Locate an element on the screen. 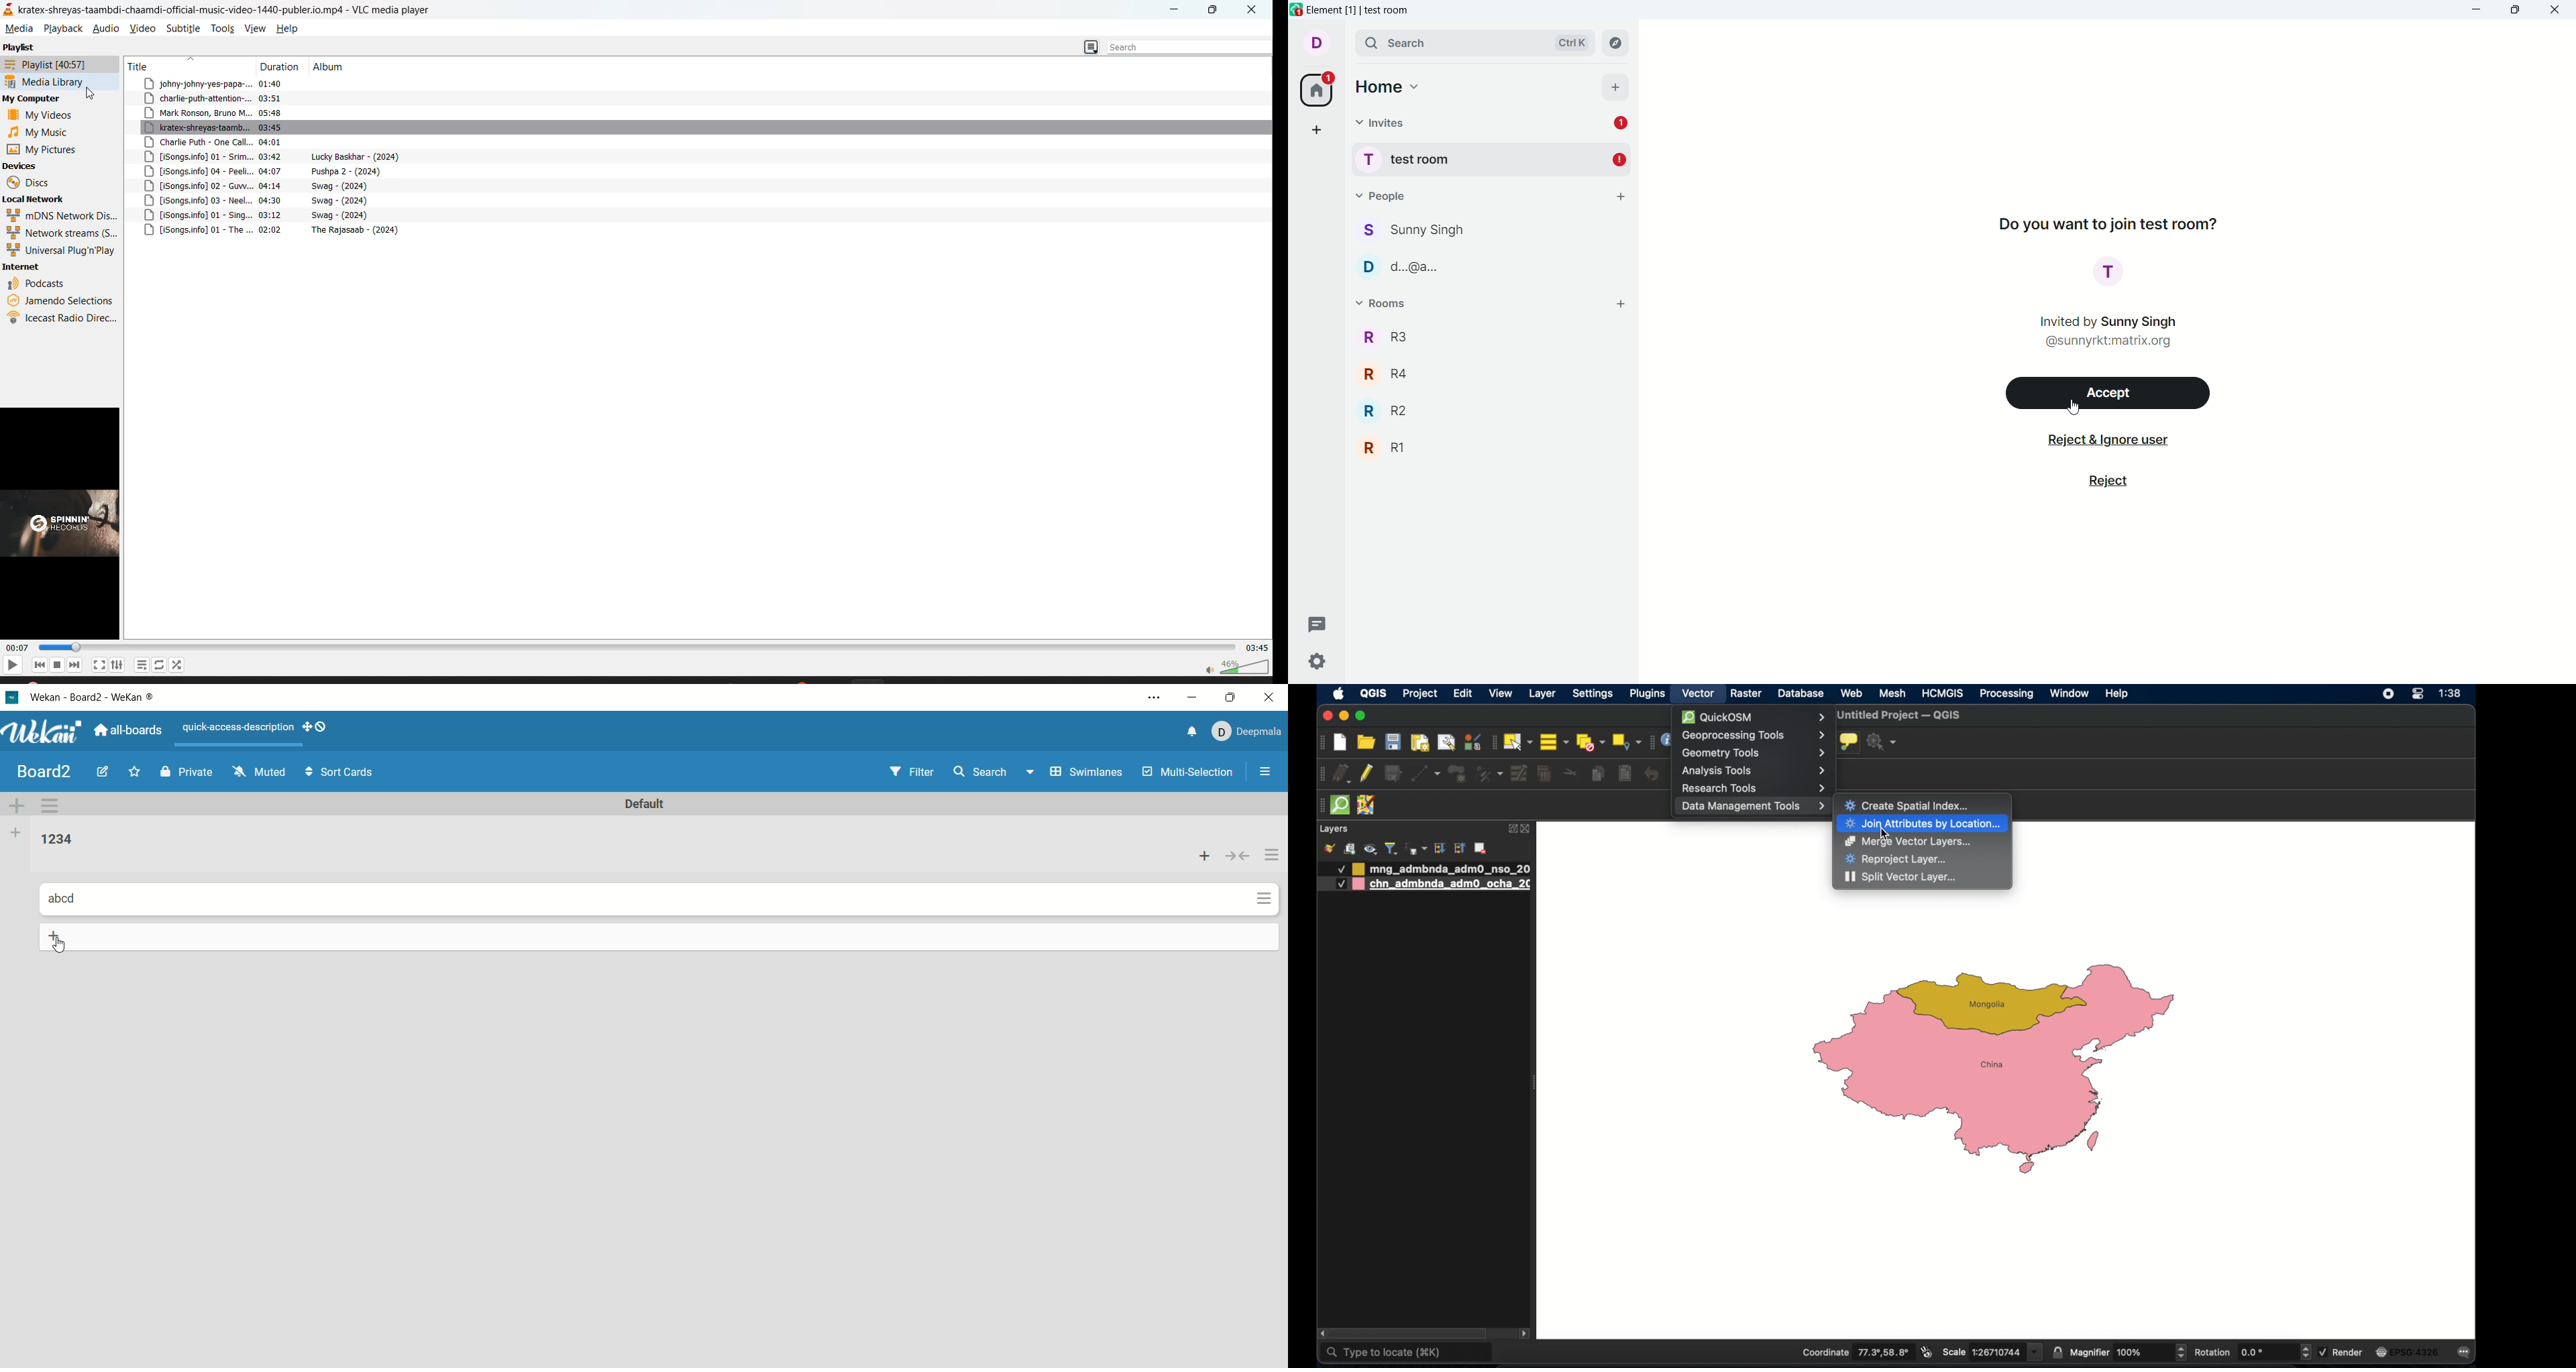  rotation is located at coordinates (2253, 1352).